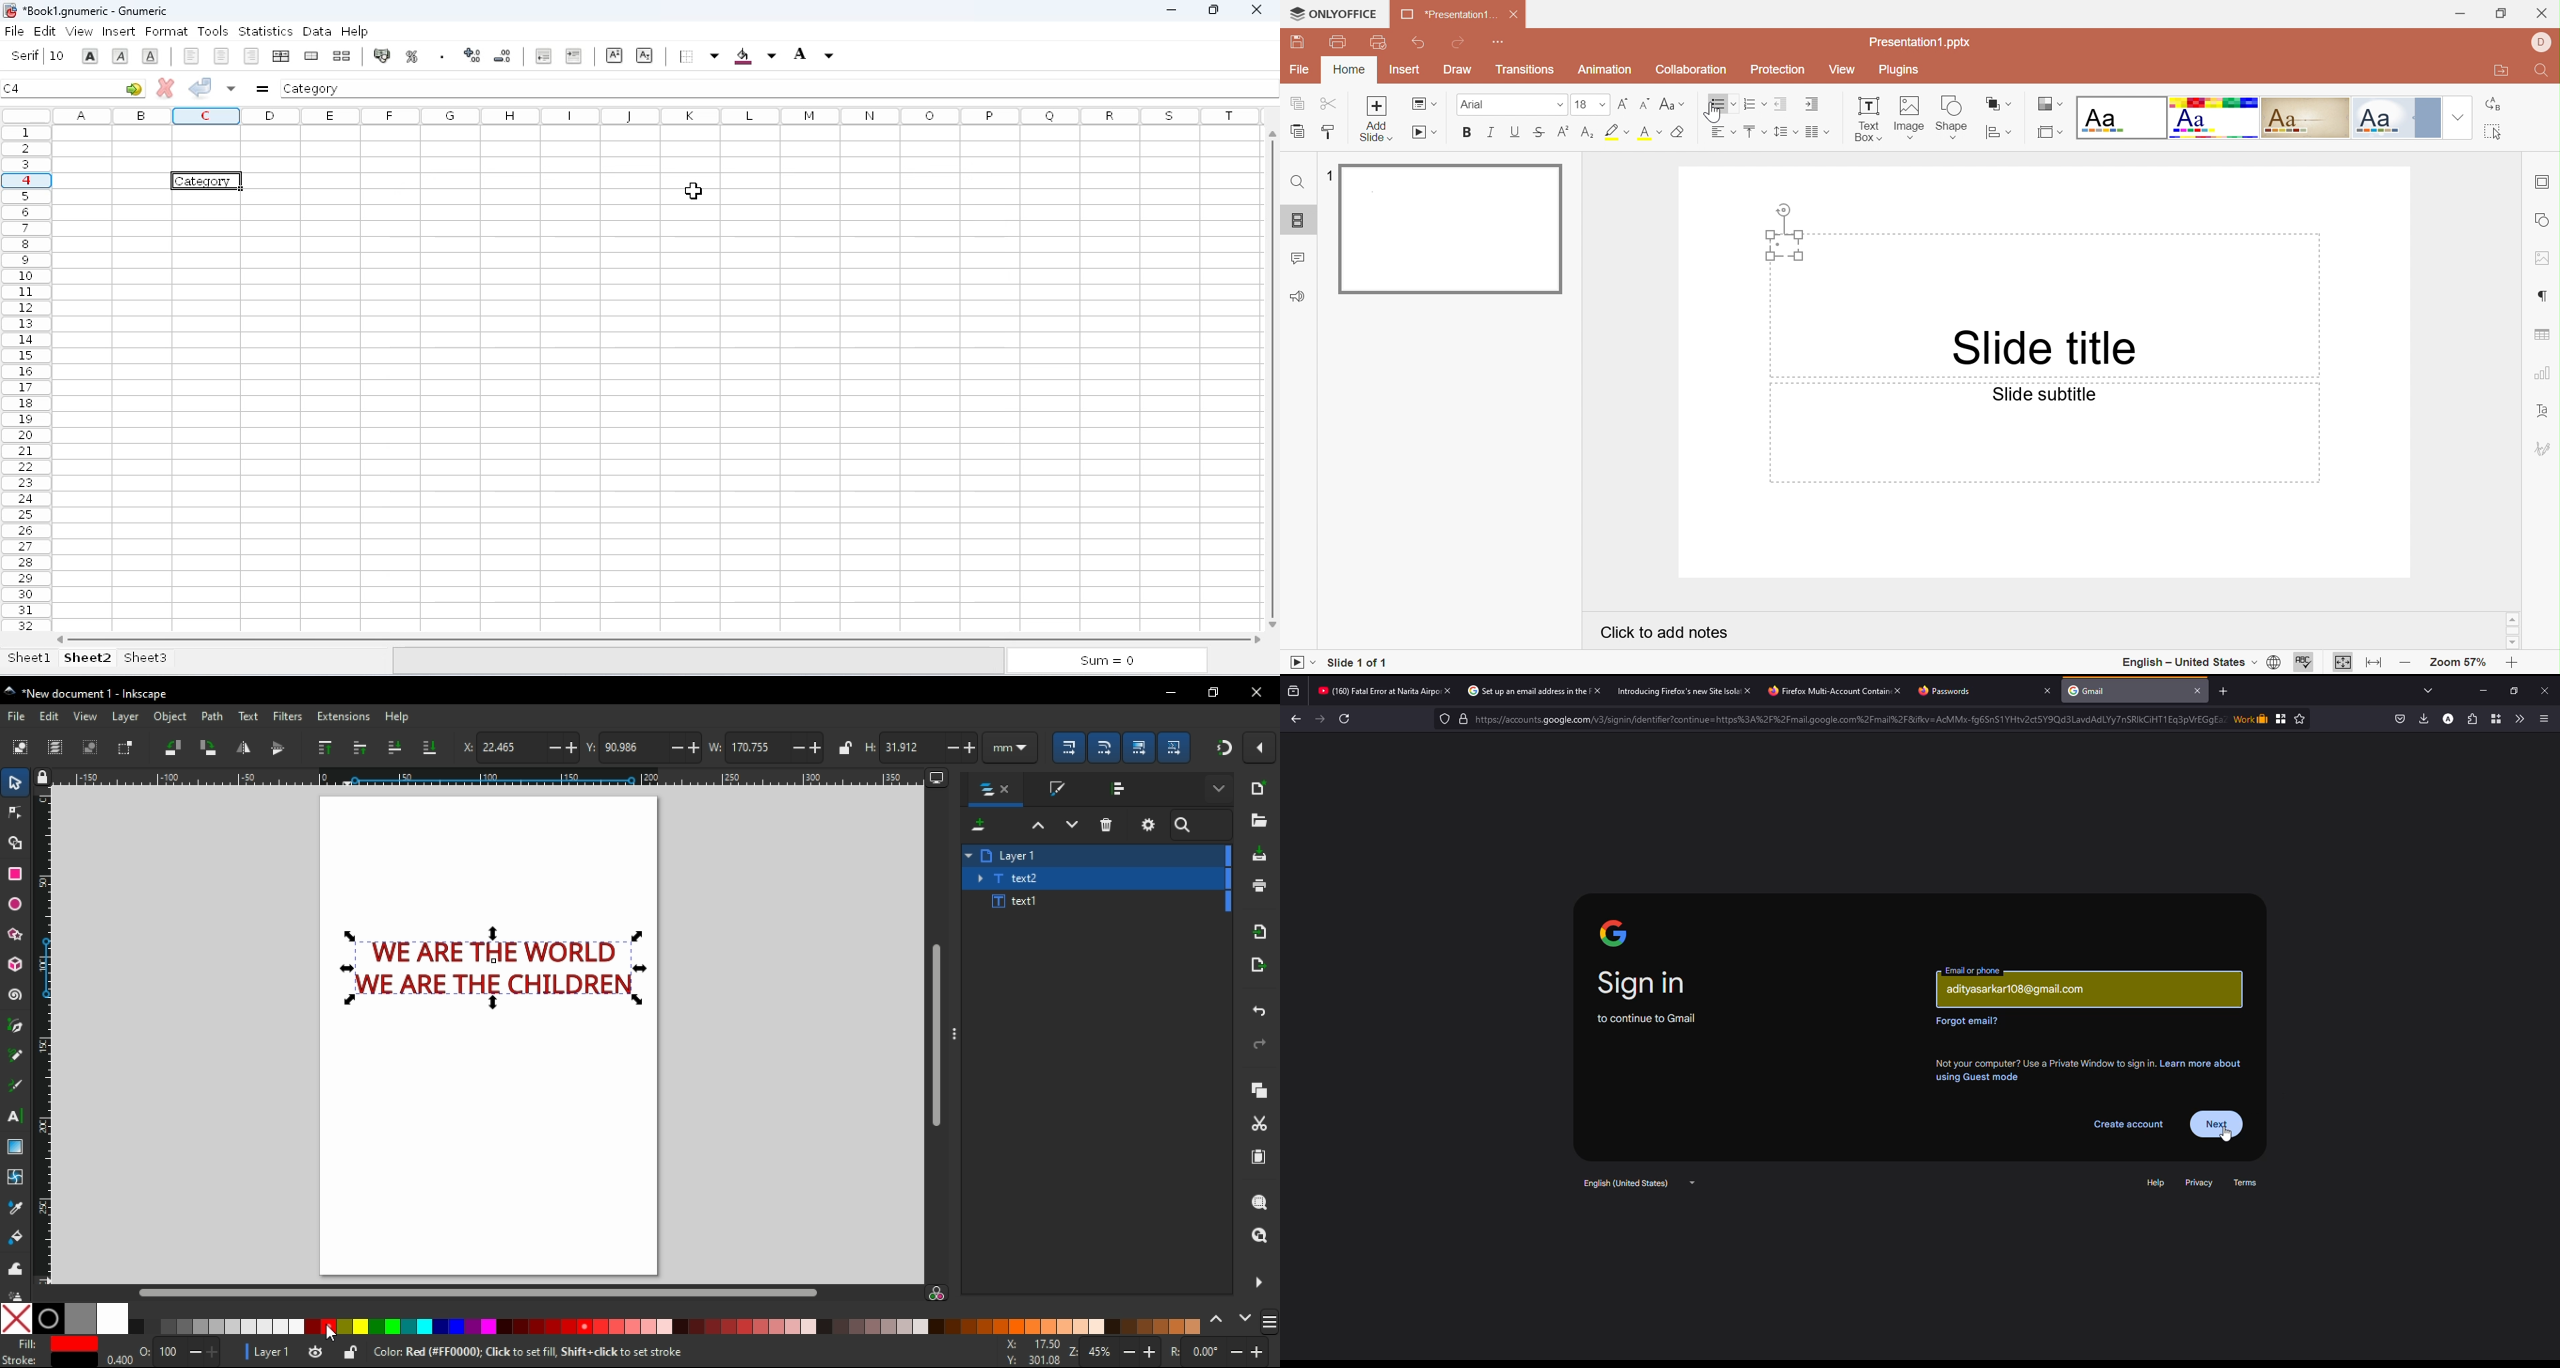 The image size is (2576, 1372). What do you see at coordinates (2470, 719) in the screenshot?
I see `extensions` at bounding box center [2470, 719].